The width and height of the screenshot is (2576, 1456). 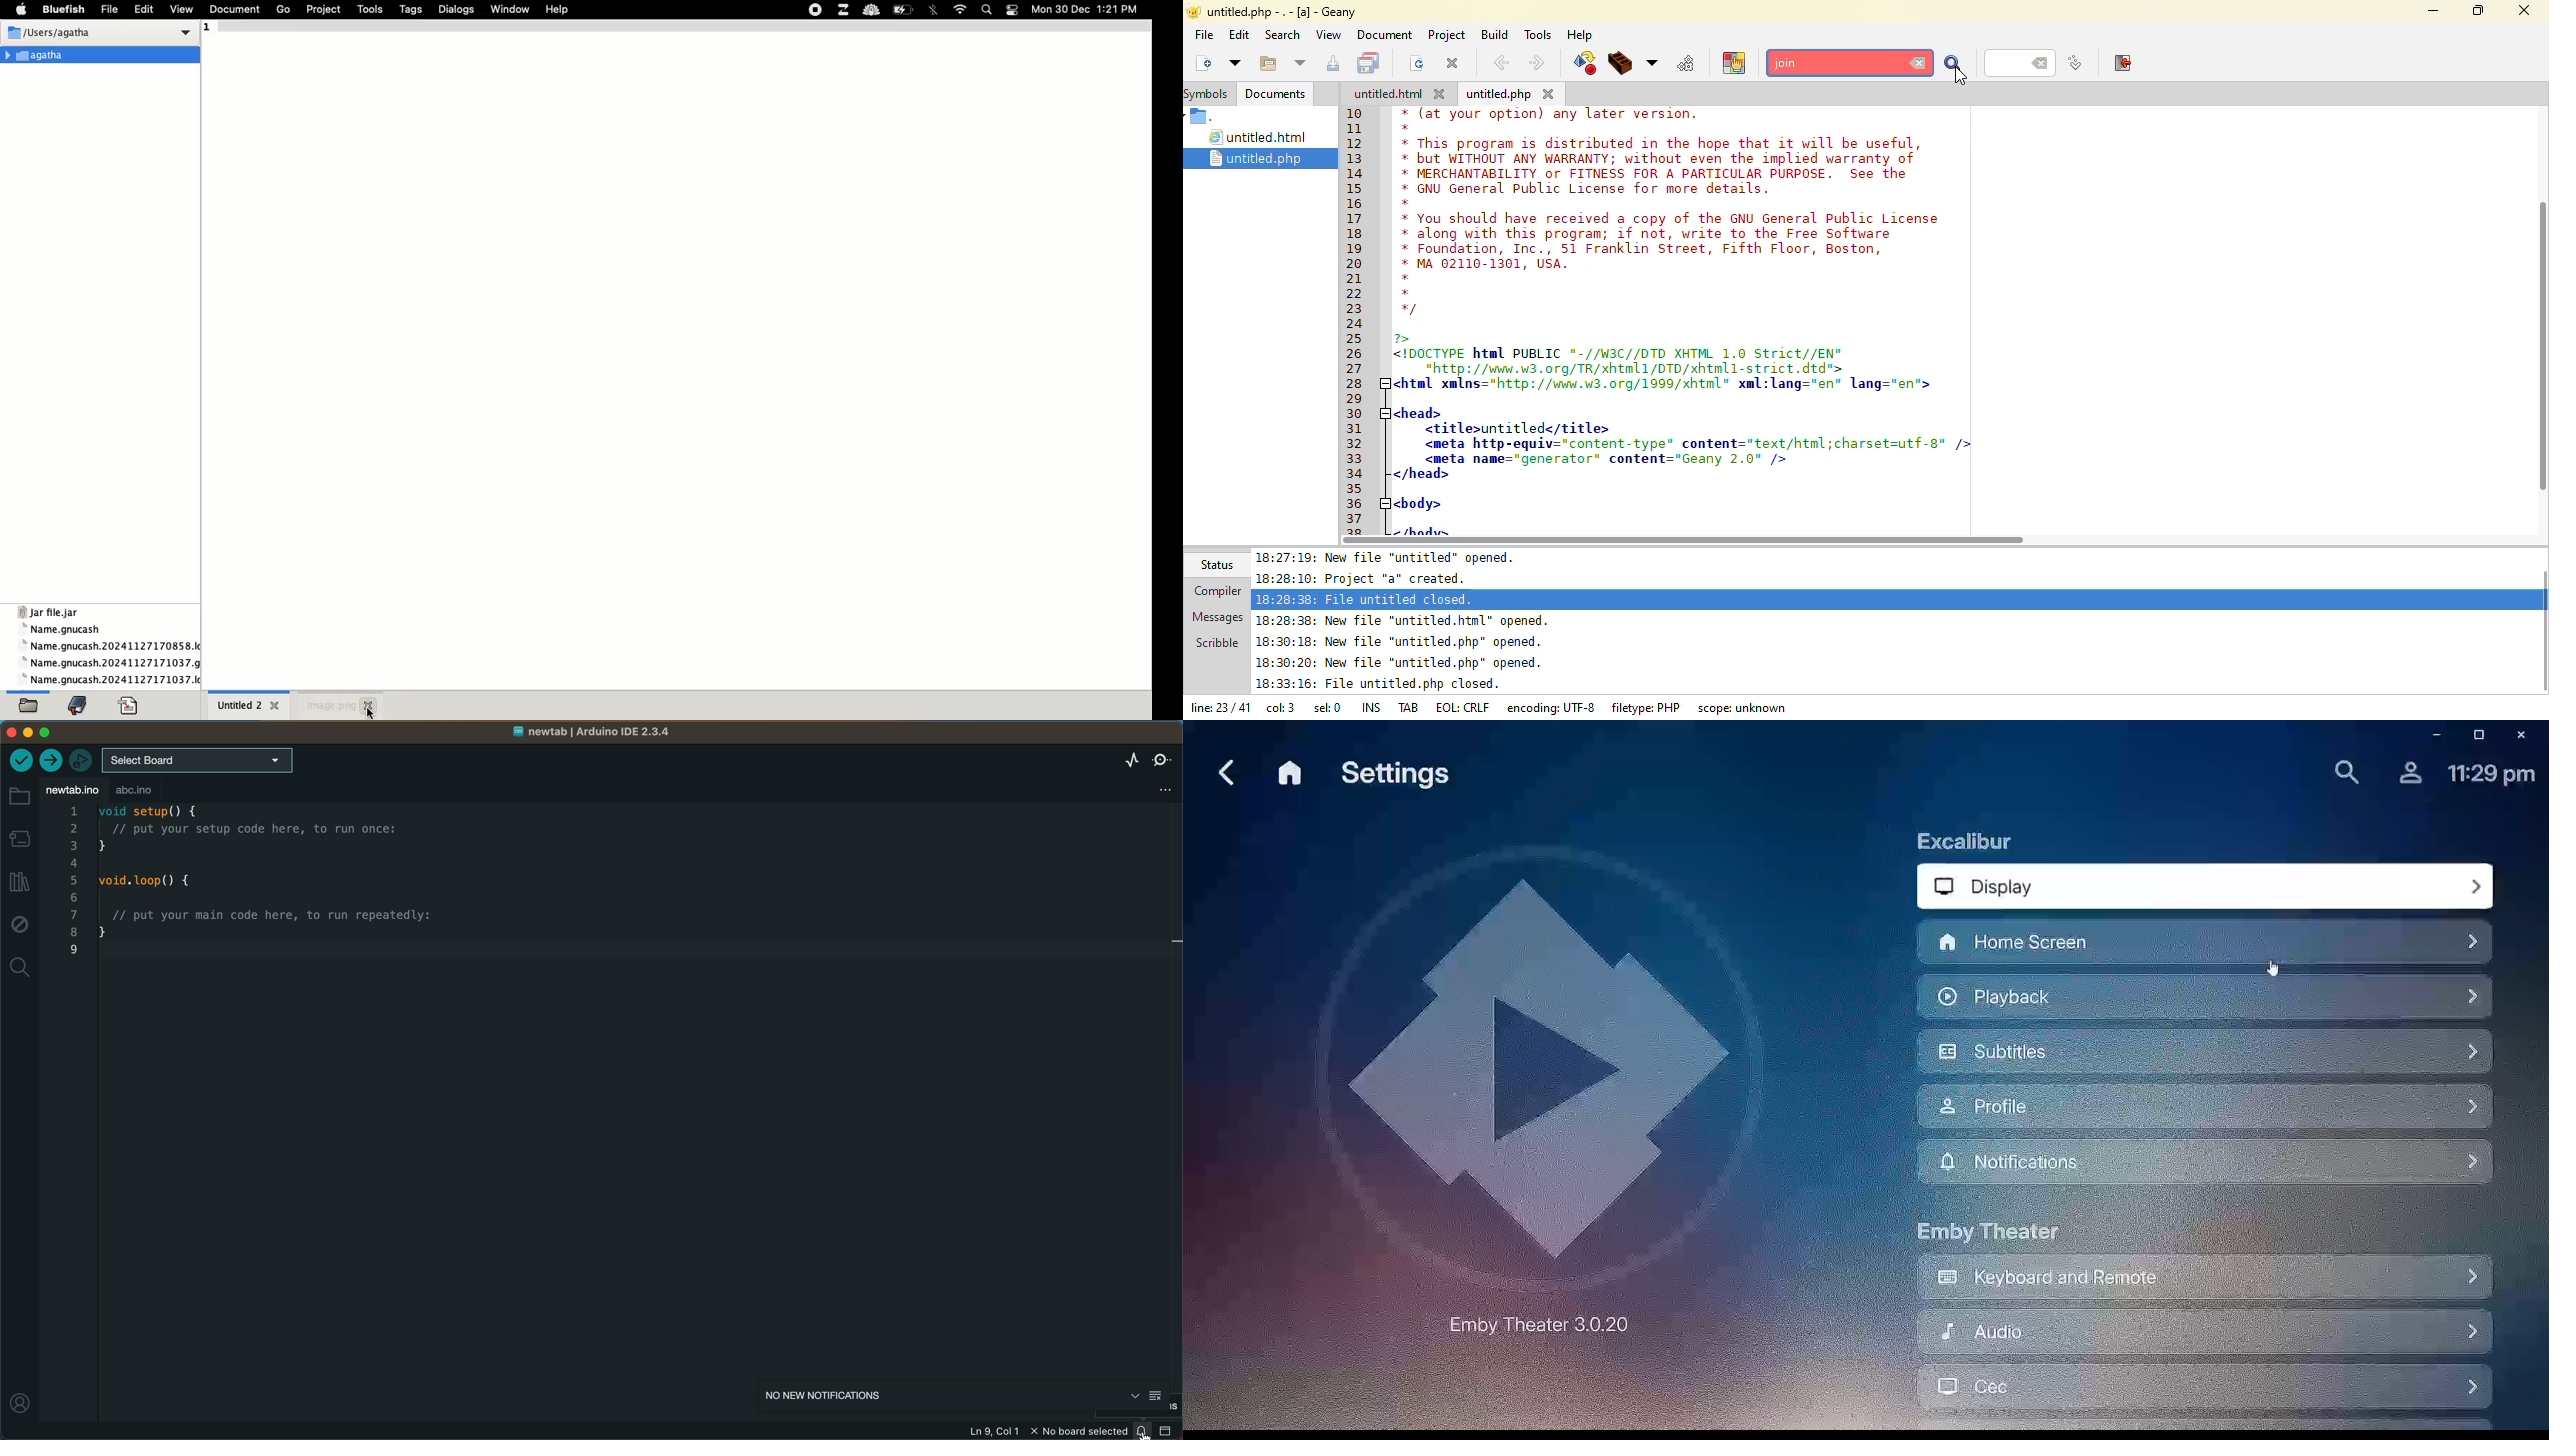 I want to click on close, so click(x=276, y=706).